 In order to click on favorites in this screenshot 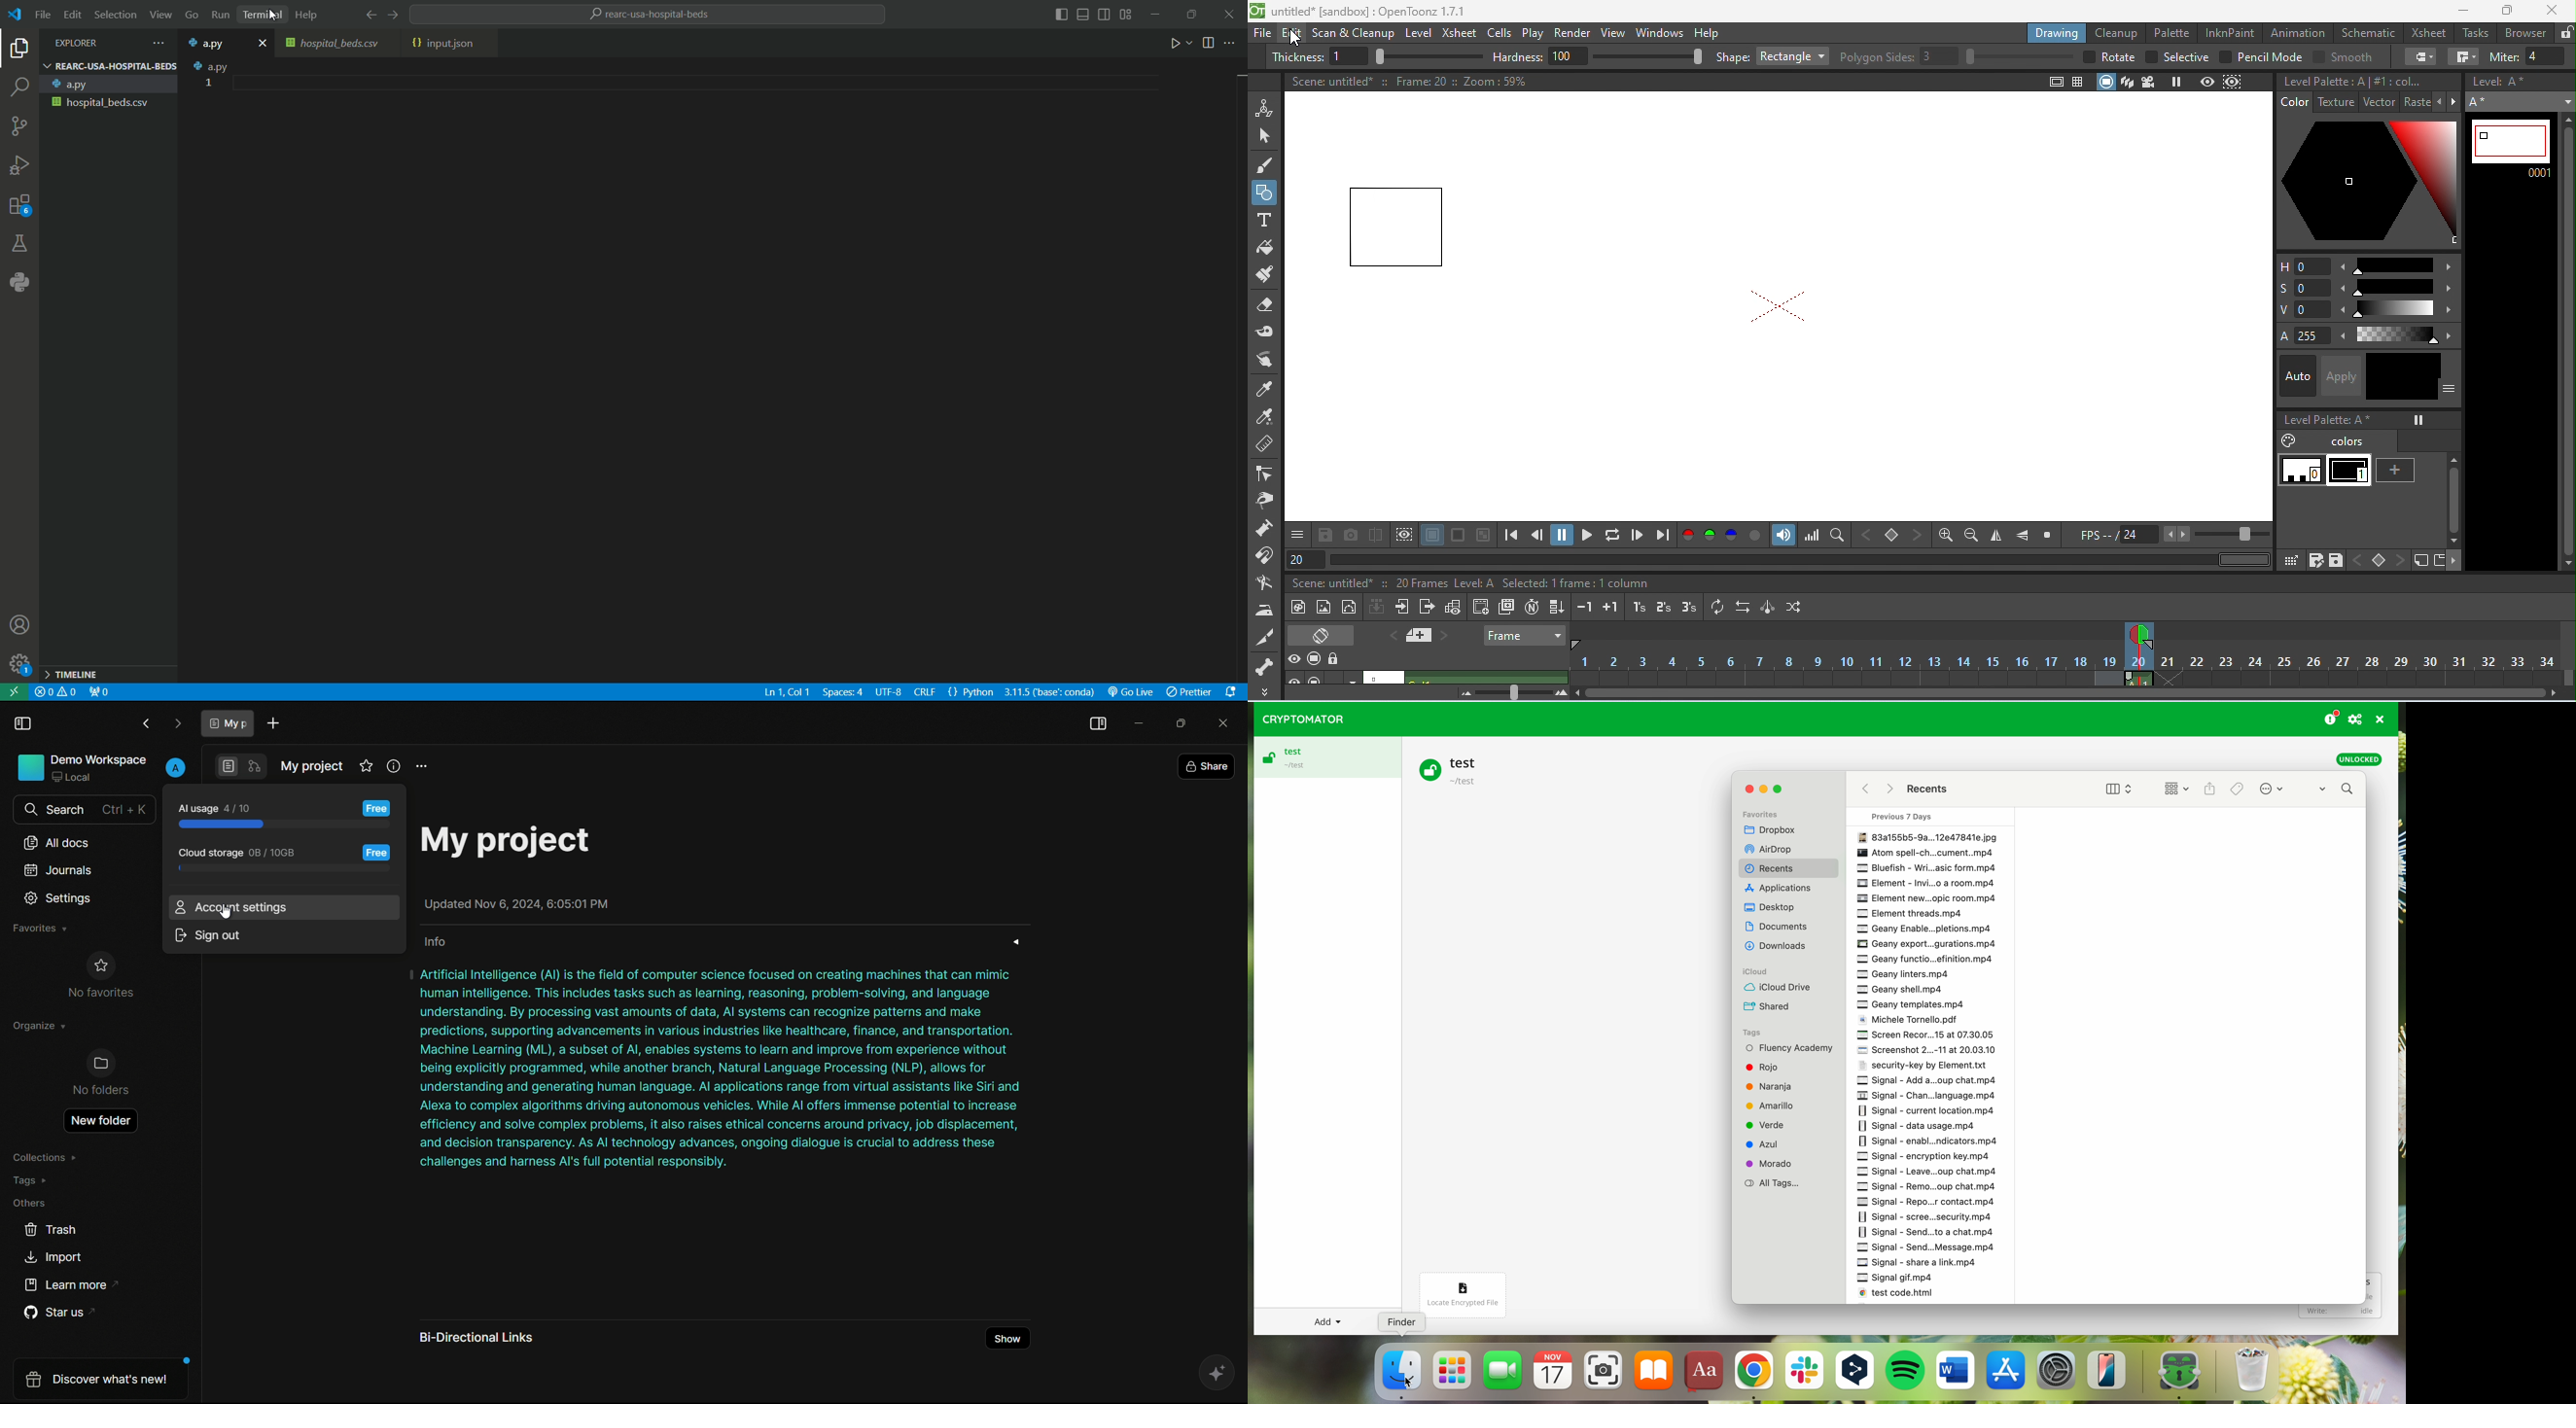, I will do `click(37, 929)`.